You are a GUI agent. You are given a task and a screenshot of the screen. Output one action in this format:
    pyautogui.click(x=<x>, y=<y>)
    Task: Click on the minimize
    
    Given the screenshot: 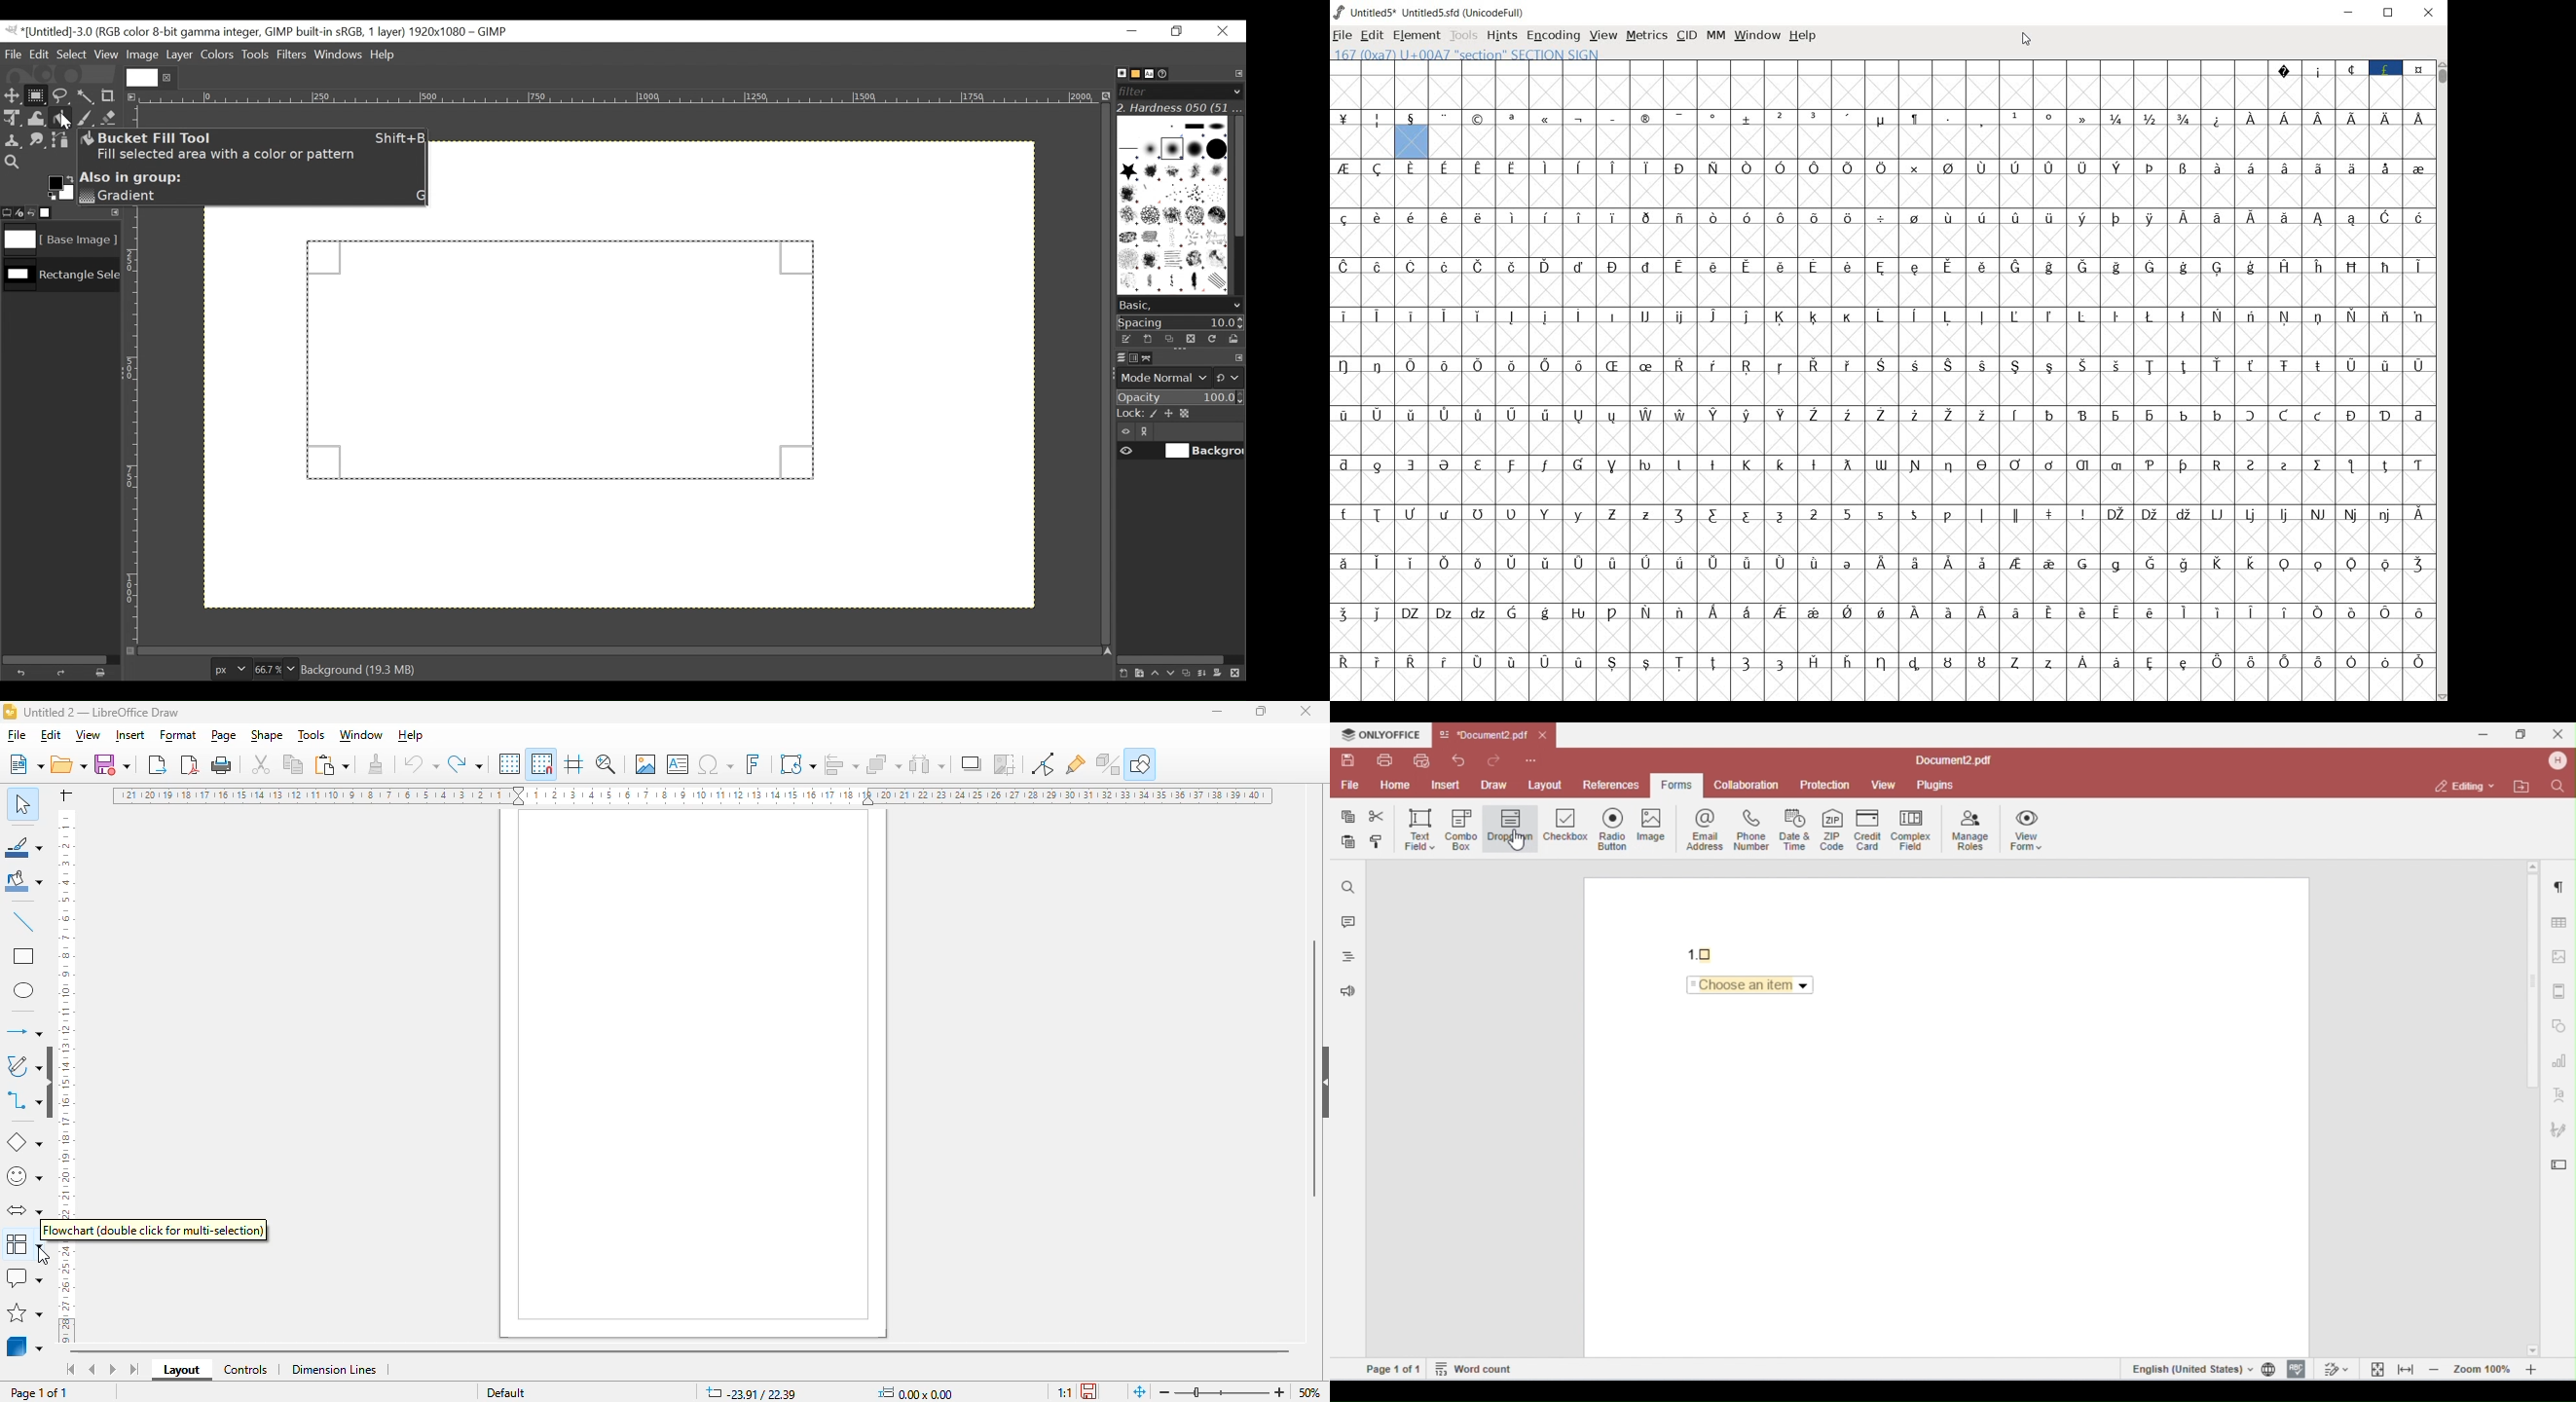 What is the action you would take?
    pyautogui.click(x=1217, y=711)
    